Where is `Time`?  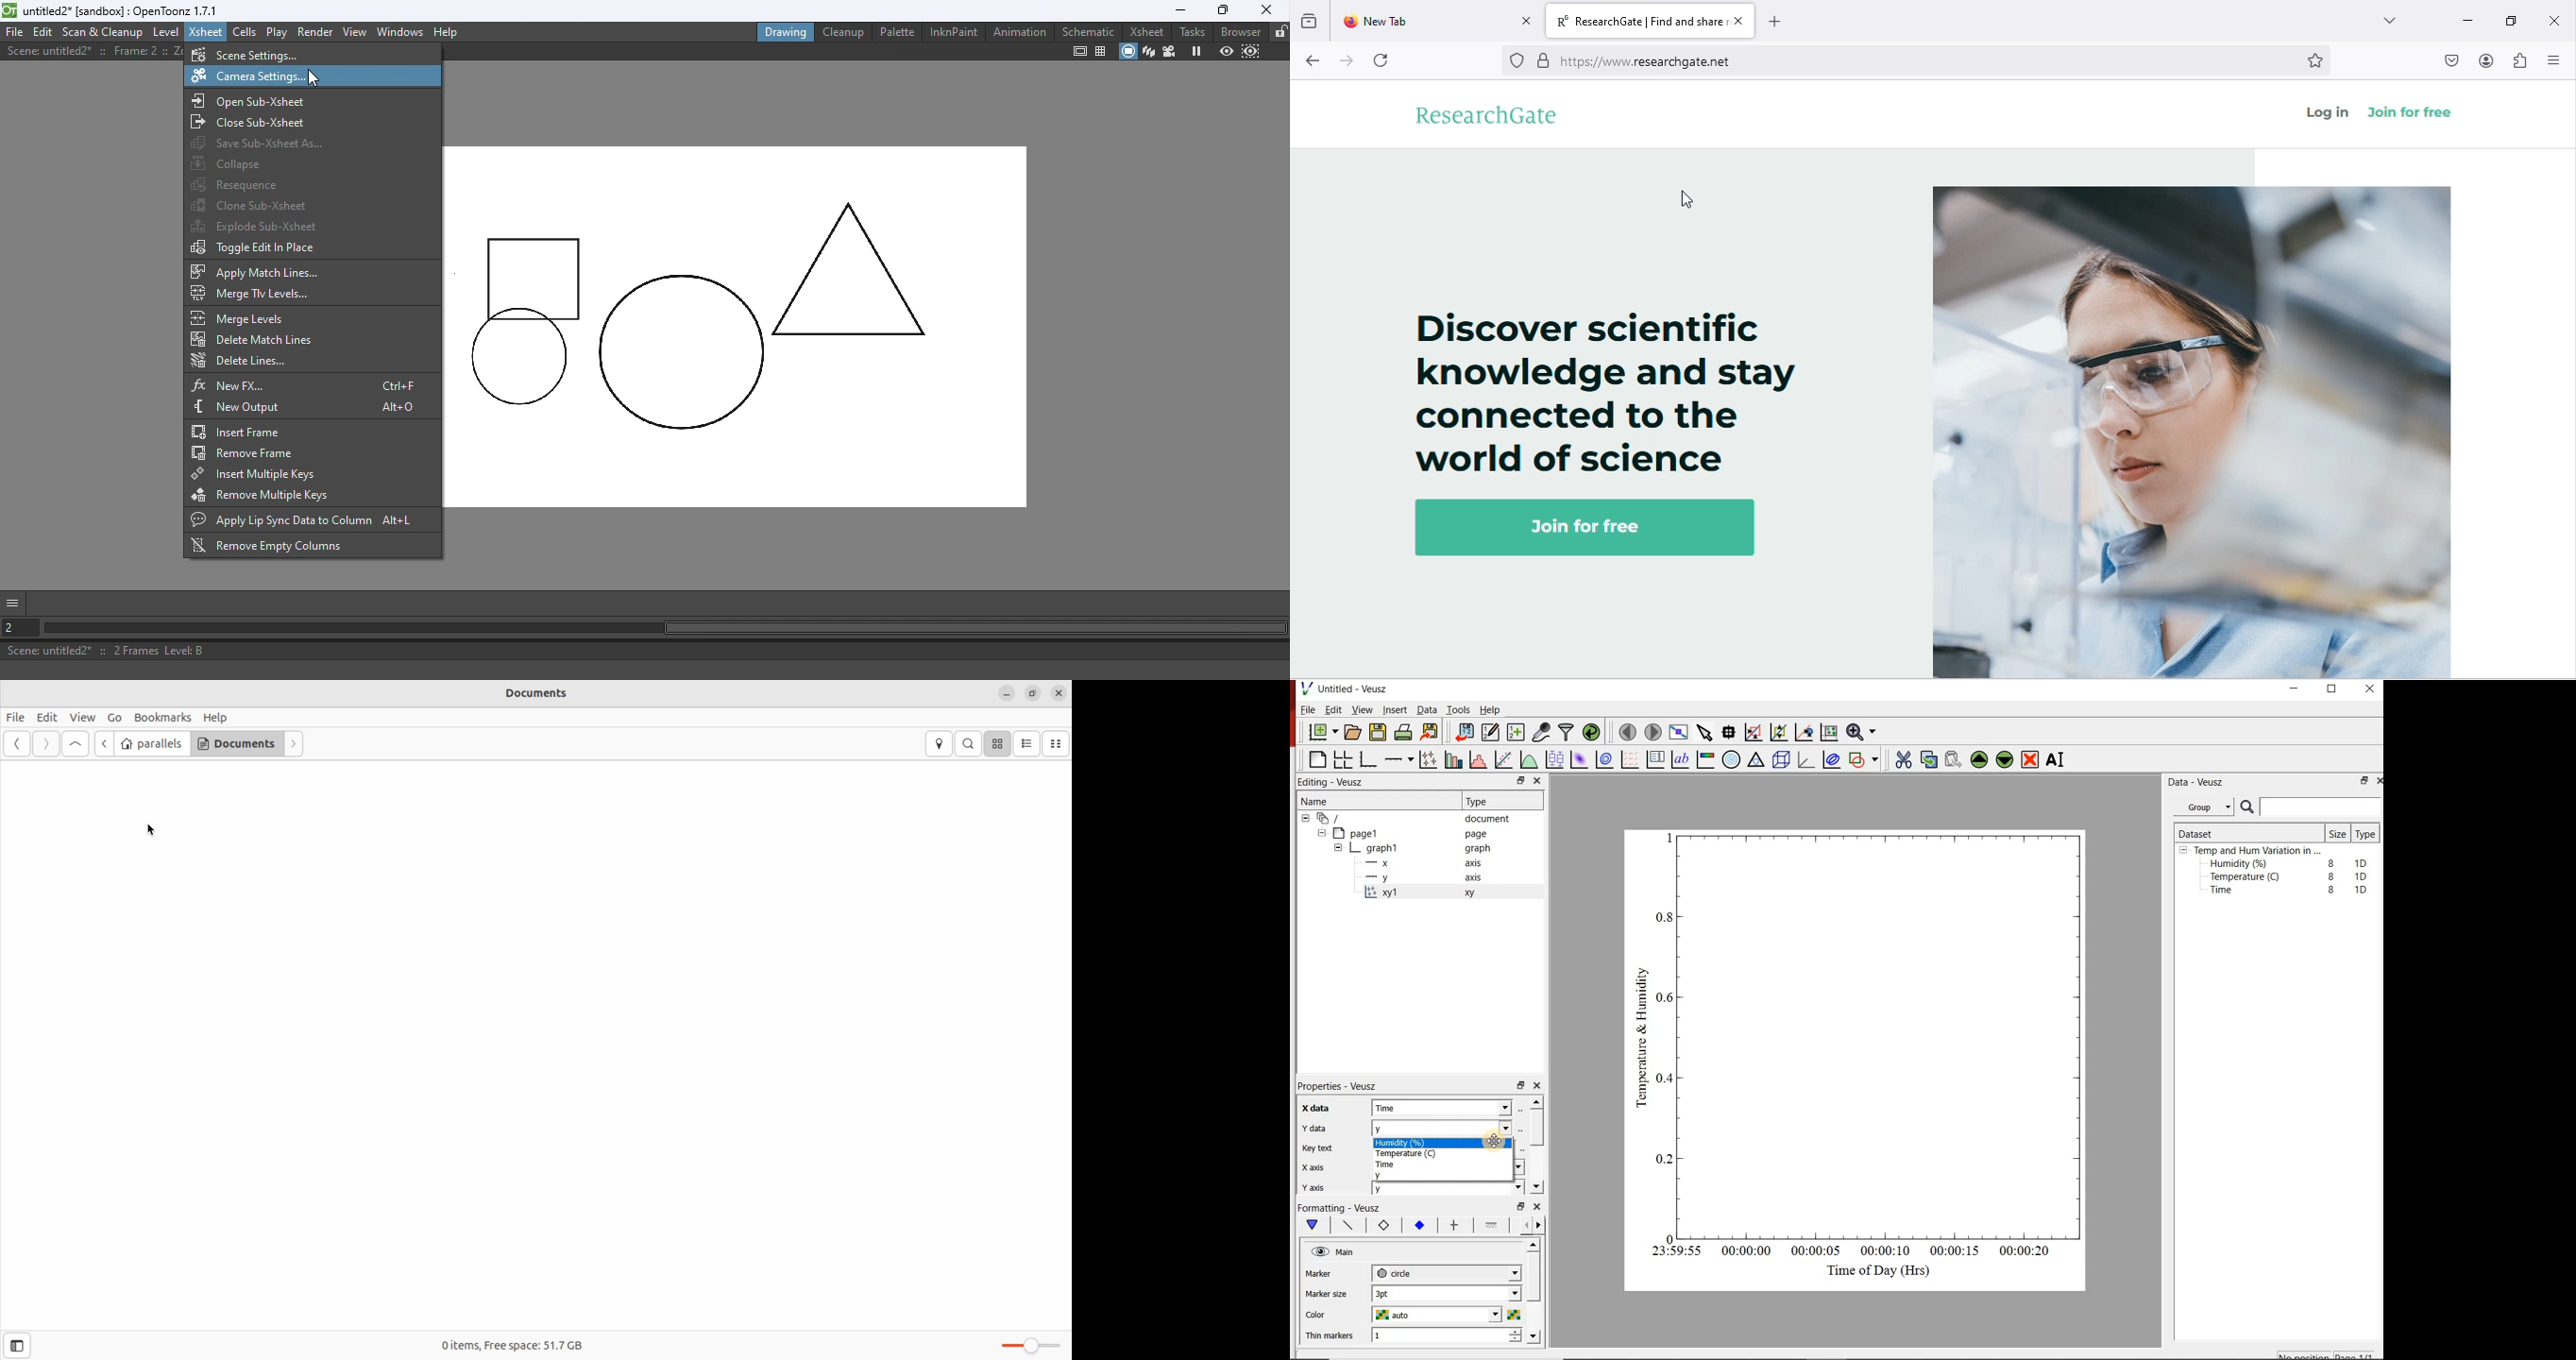
Time is located at coordinates (2229, 893).